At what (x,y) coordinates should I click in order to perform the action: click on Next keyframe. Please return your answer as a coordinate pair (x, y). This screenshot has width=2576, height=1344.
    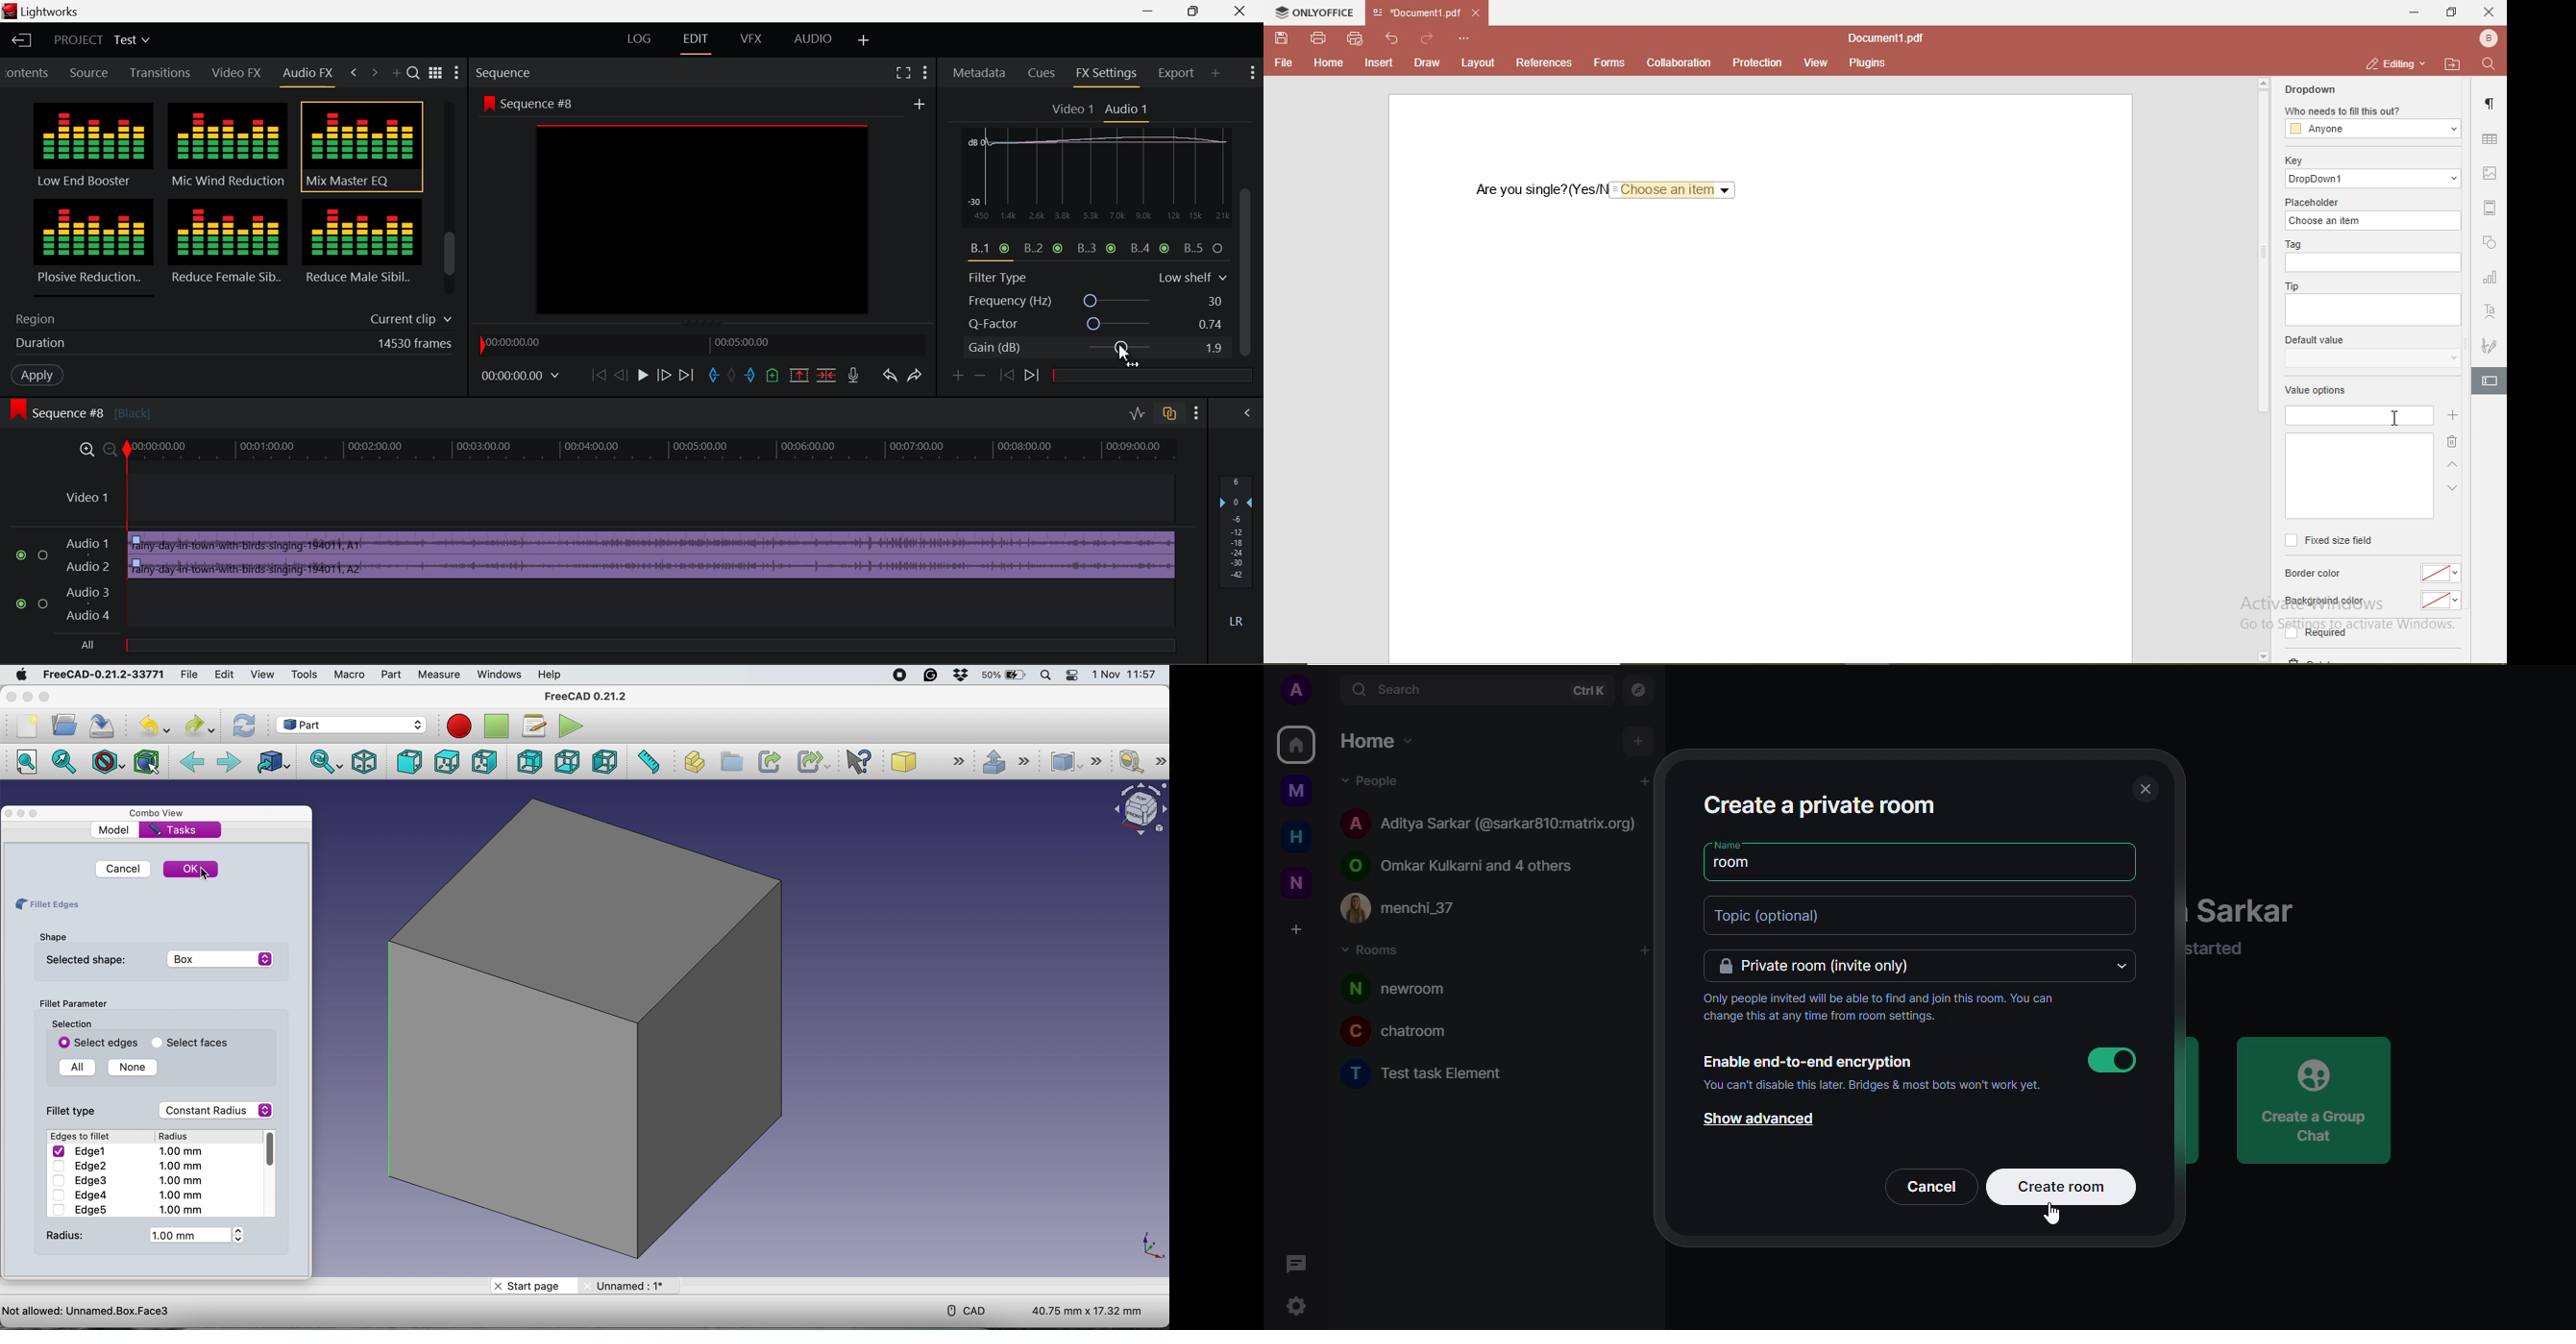
    Looking at the image, I should click on (1035, 376).